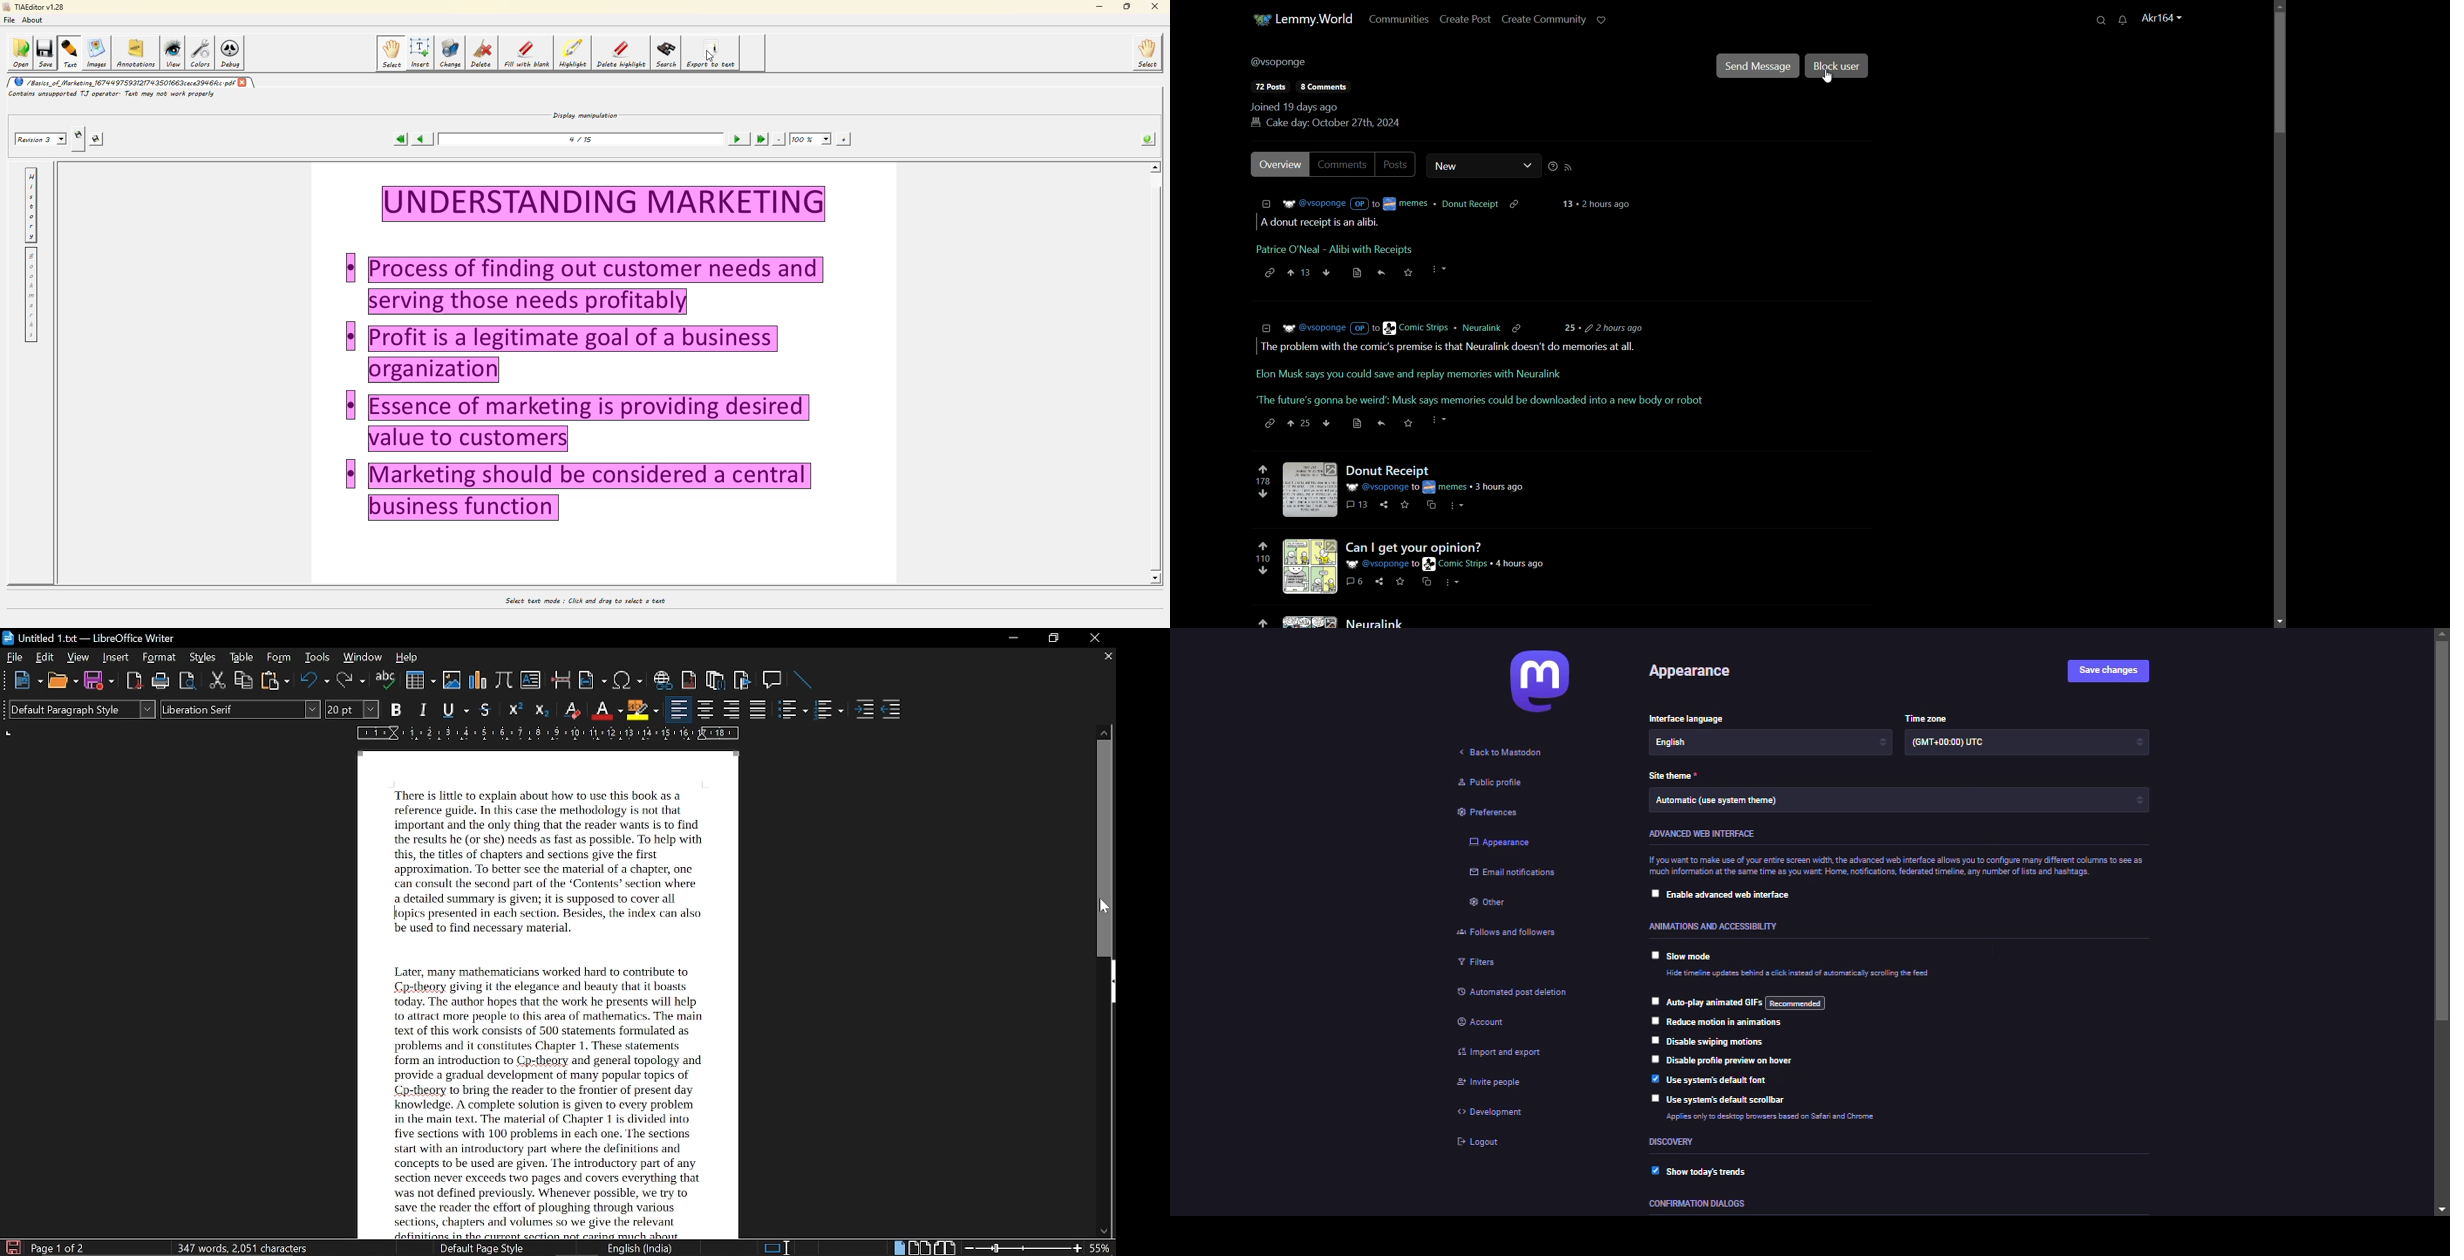 The image size is (2464, 1260). I want to click on time zone, so click(1965, 745).